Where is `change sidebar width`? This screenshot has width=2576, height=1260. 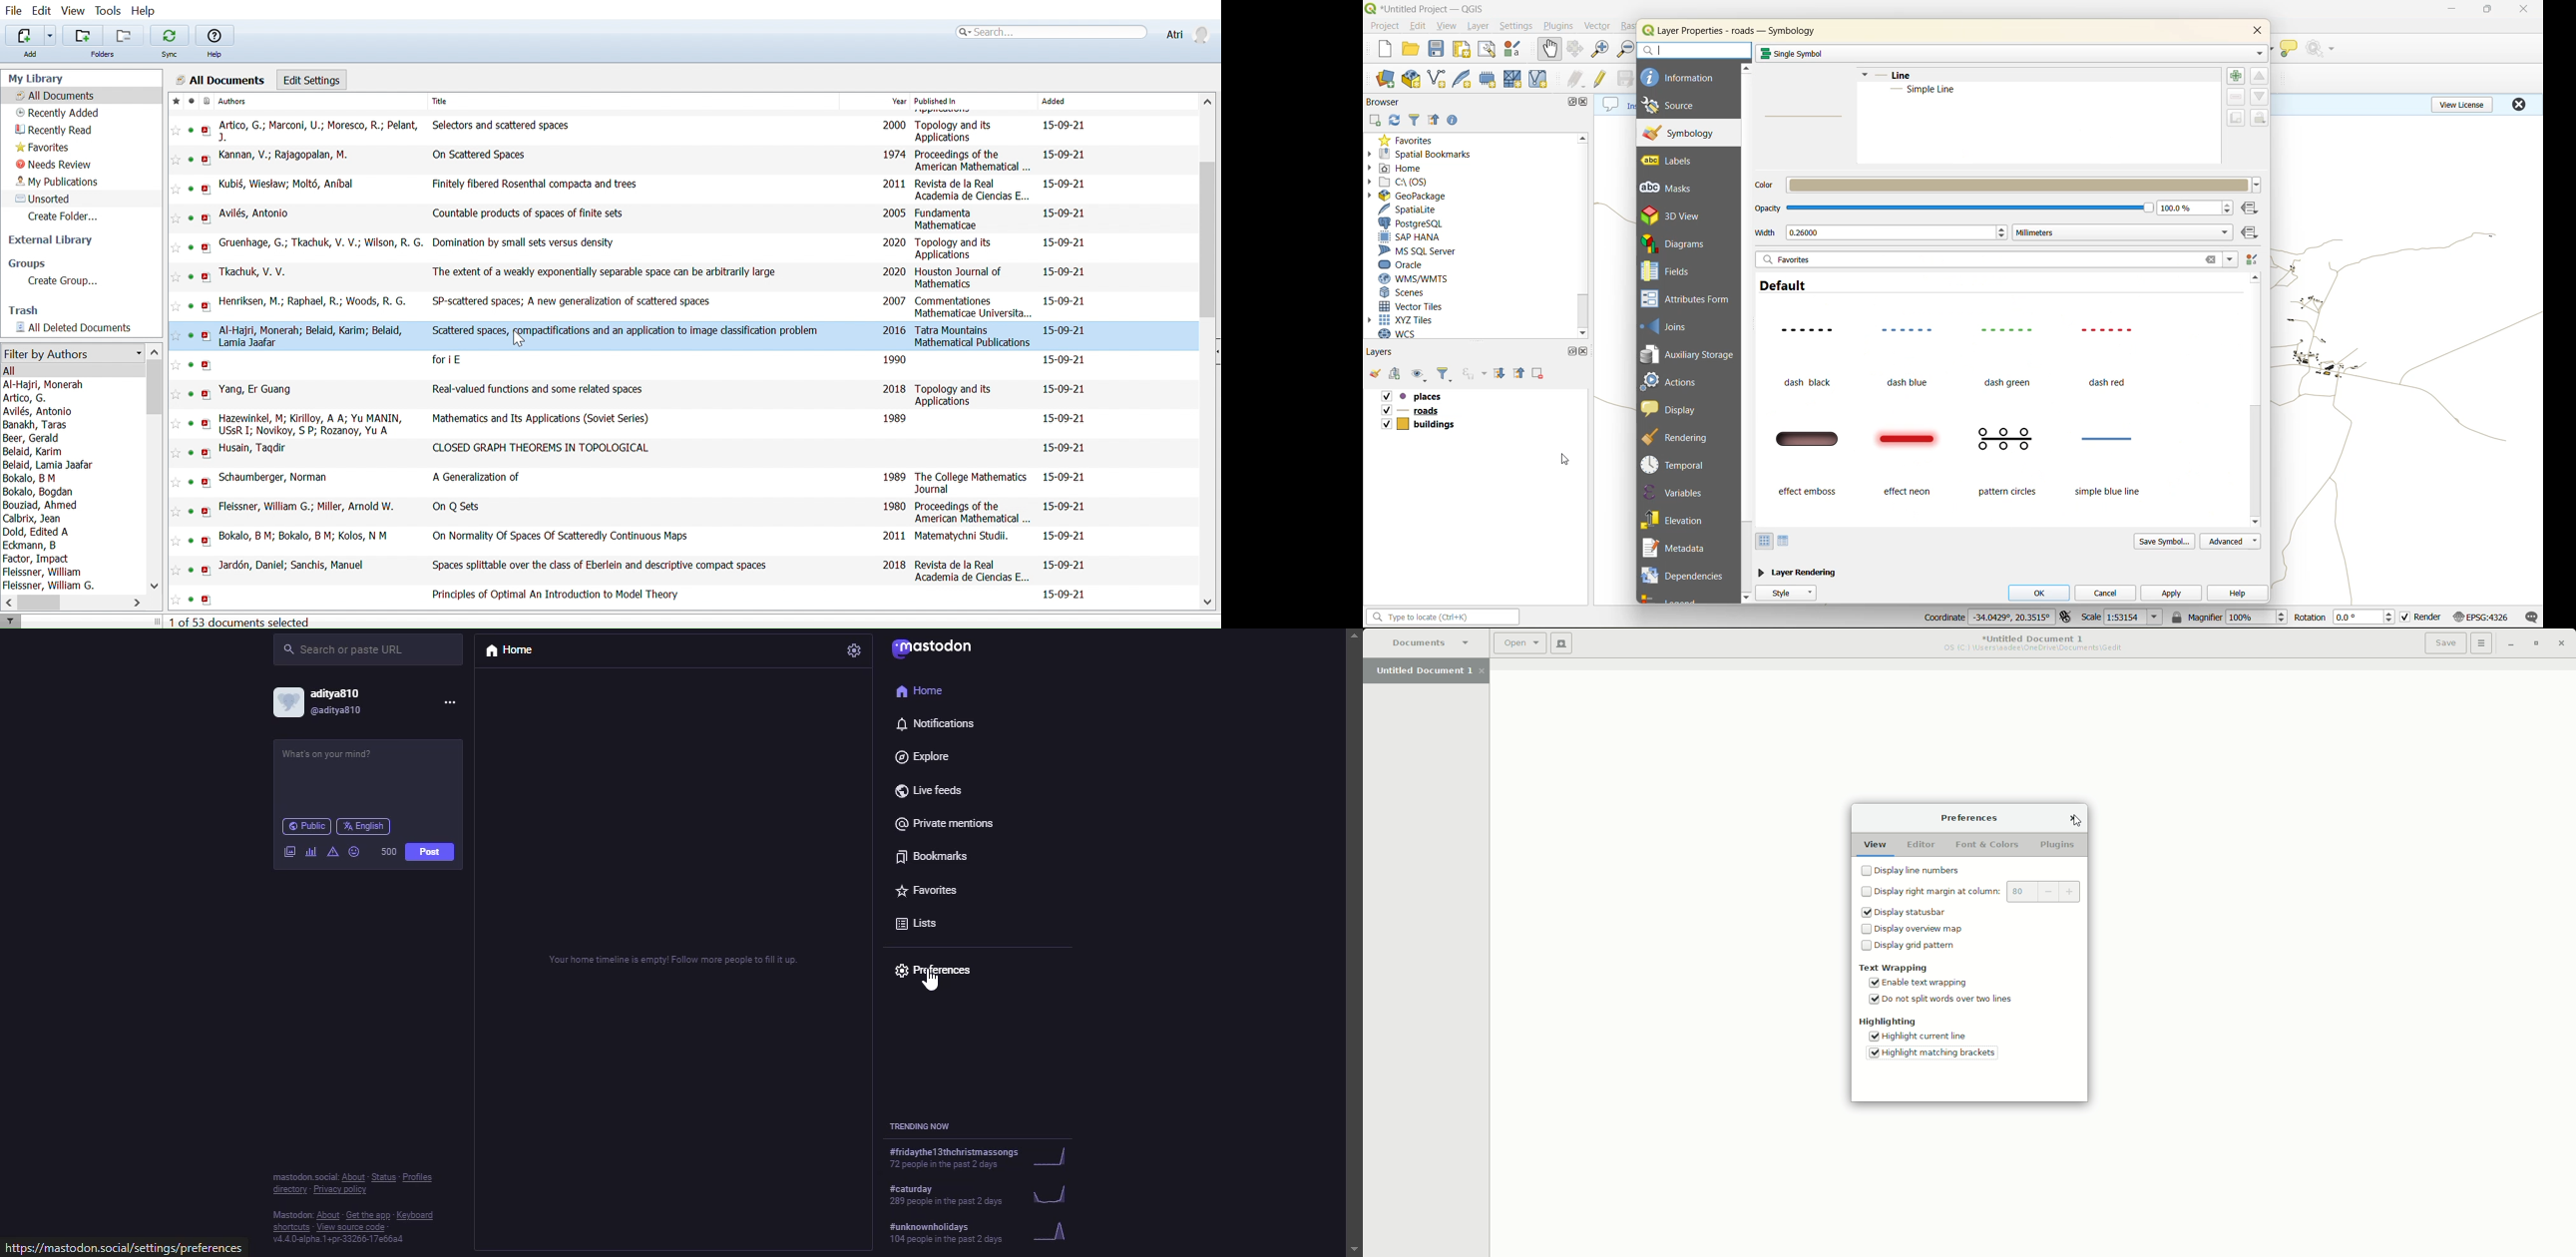
change sidebar width is located at coordinates (159, 622).